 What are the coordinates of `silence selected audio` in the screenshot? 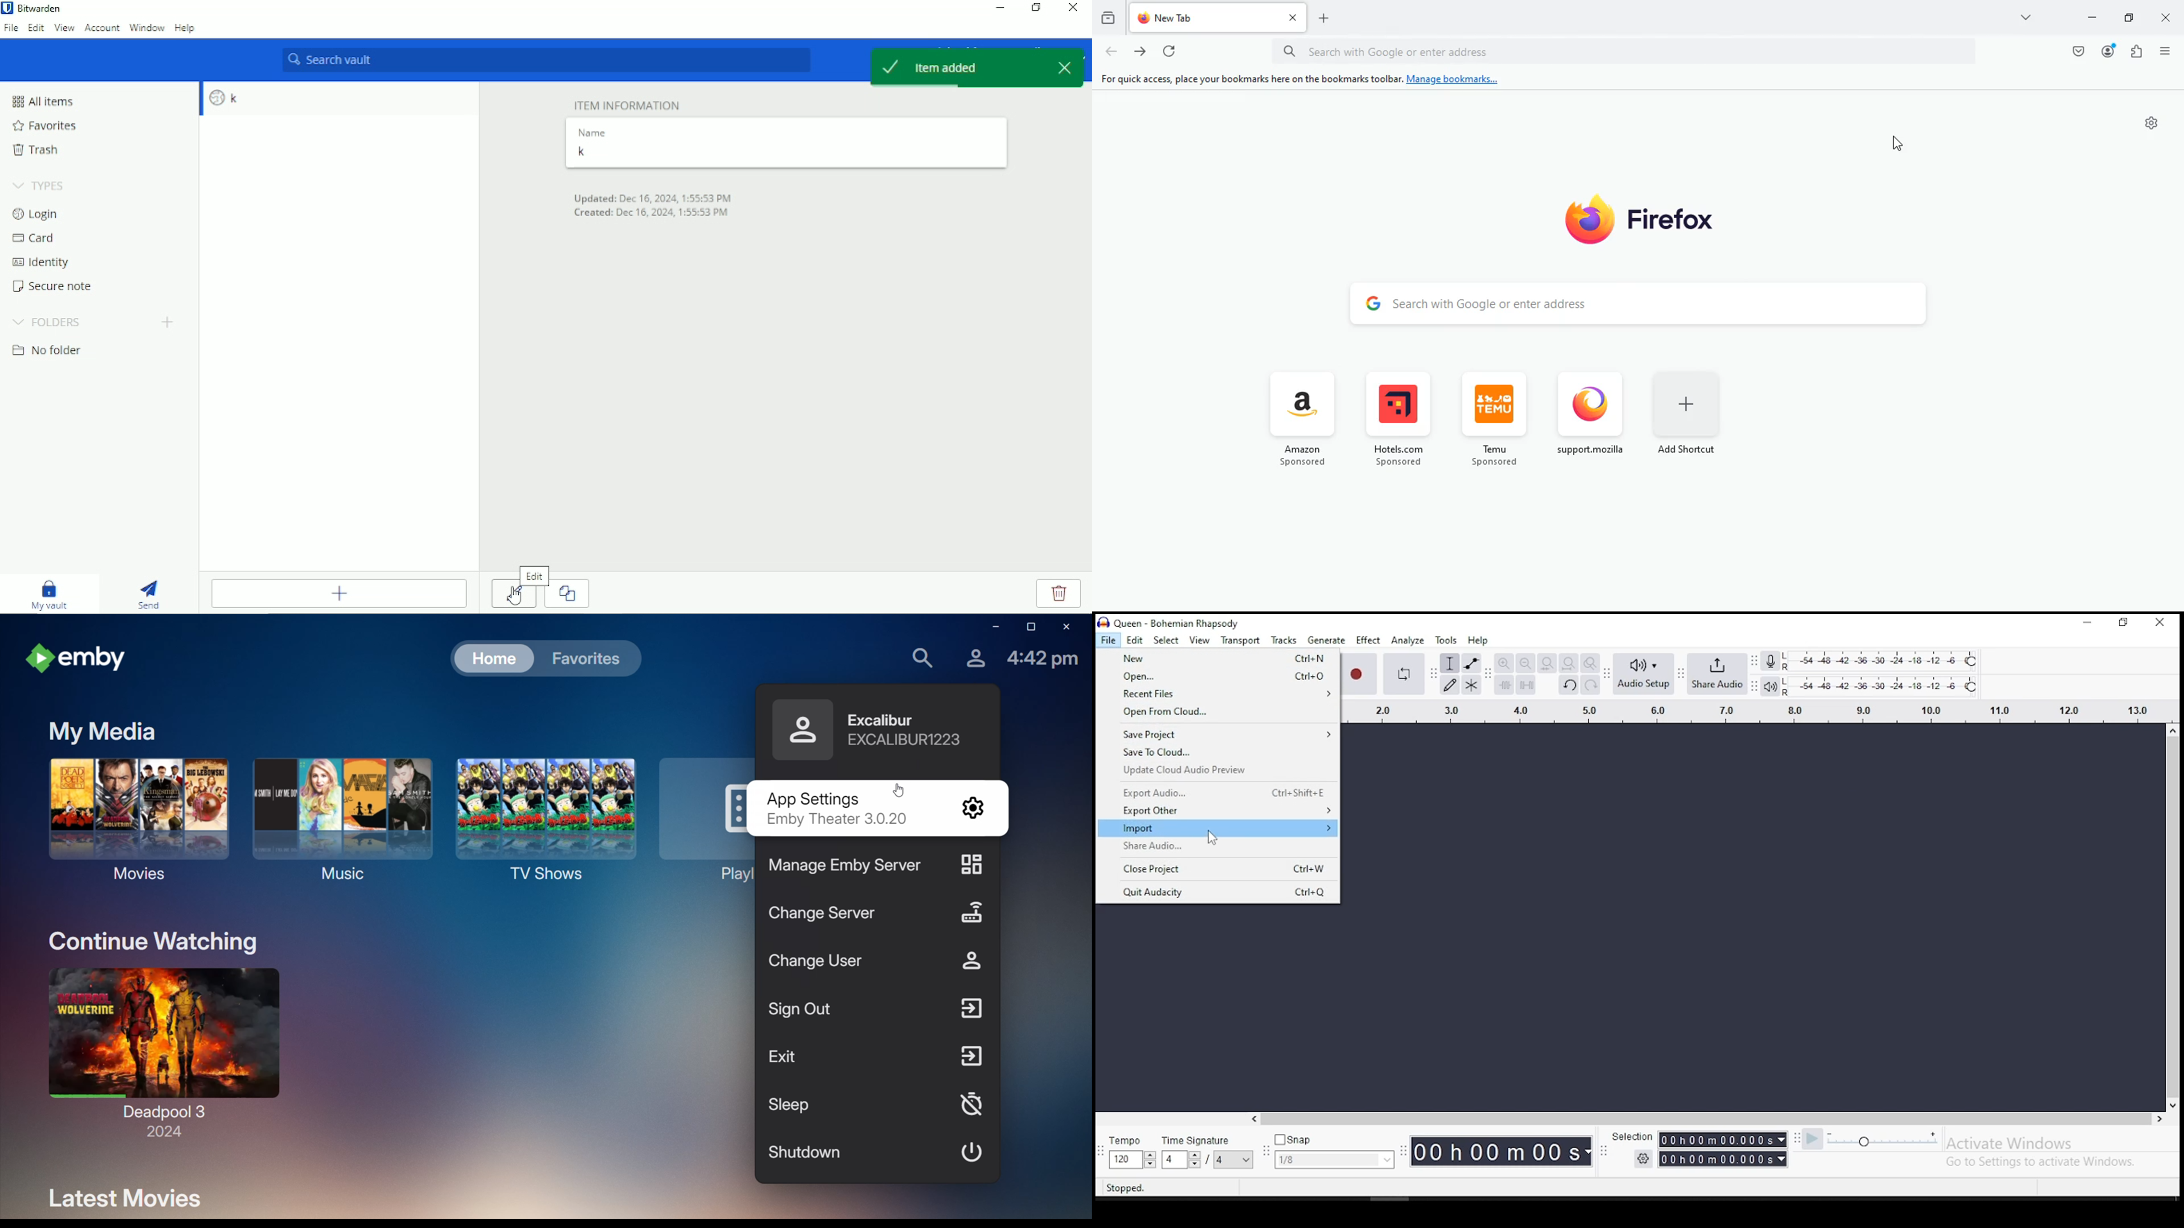 It's located at (1527, 686).